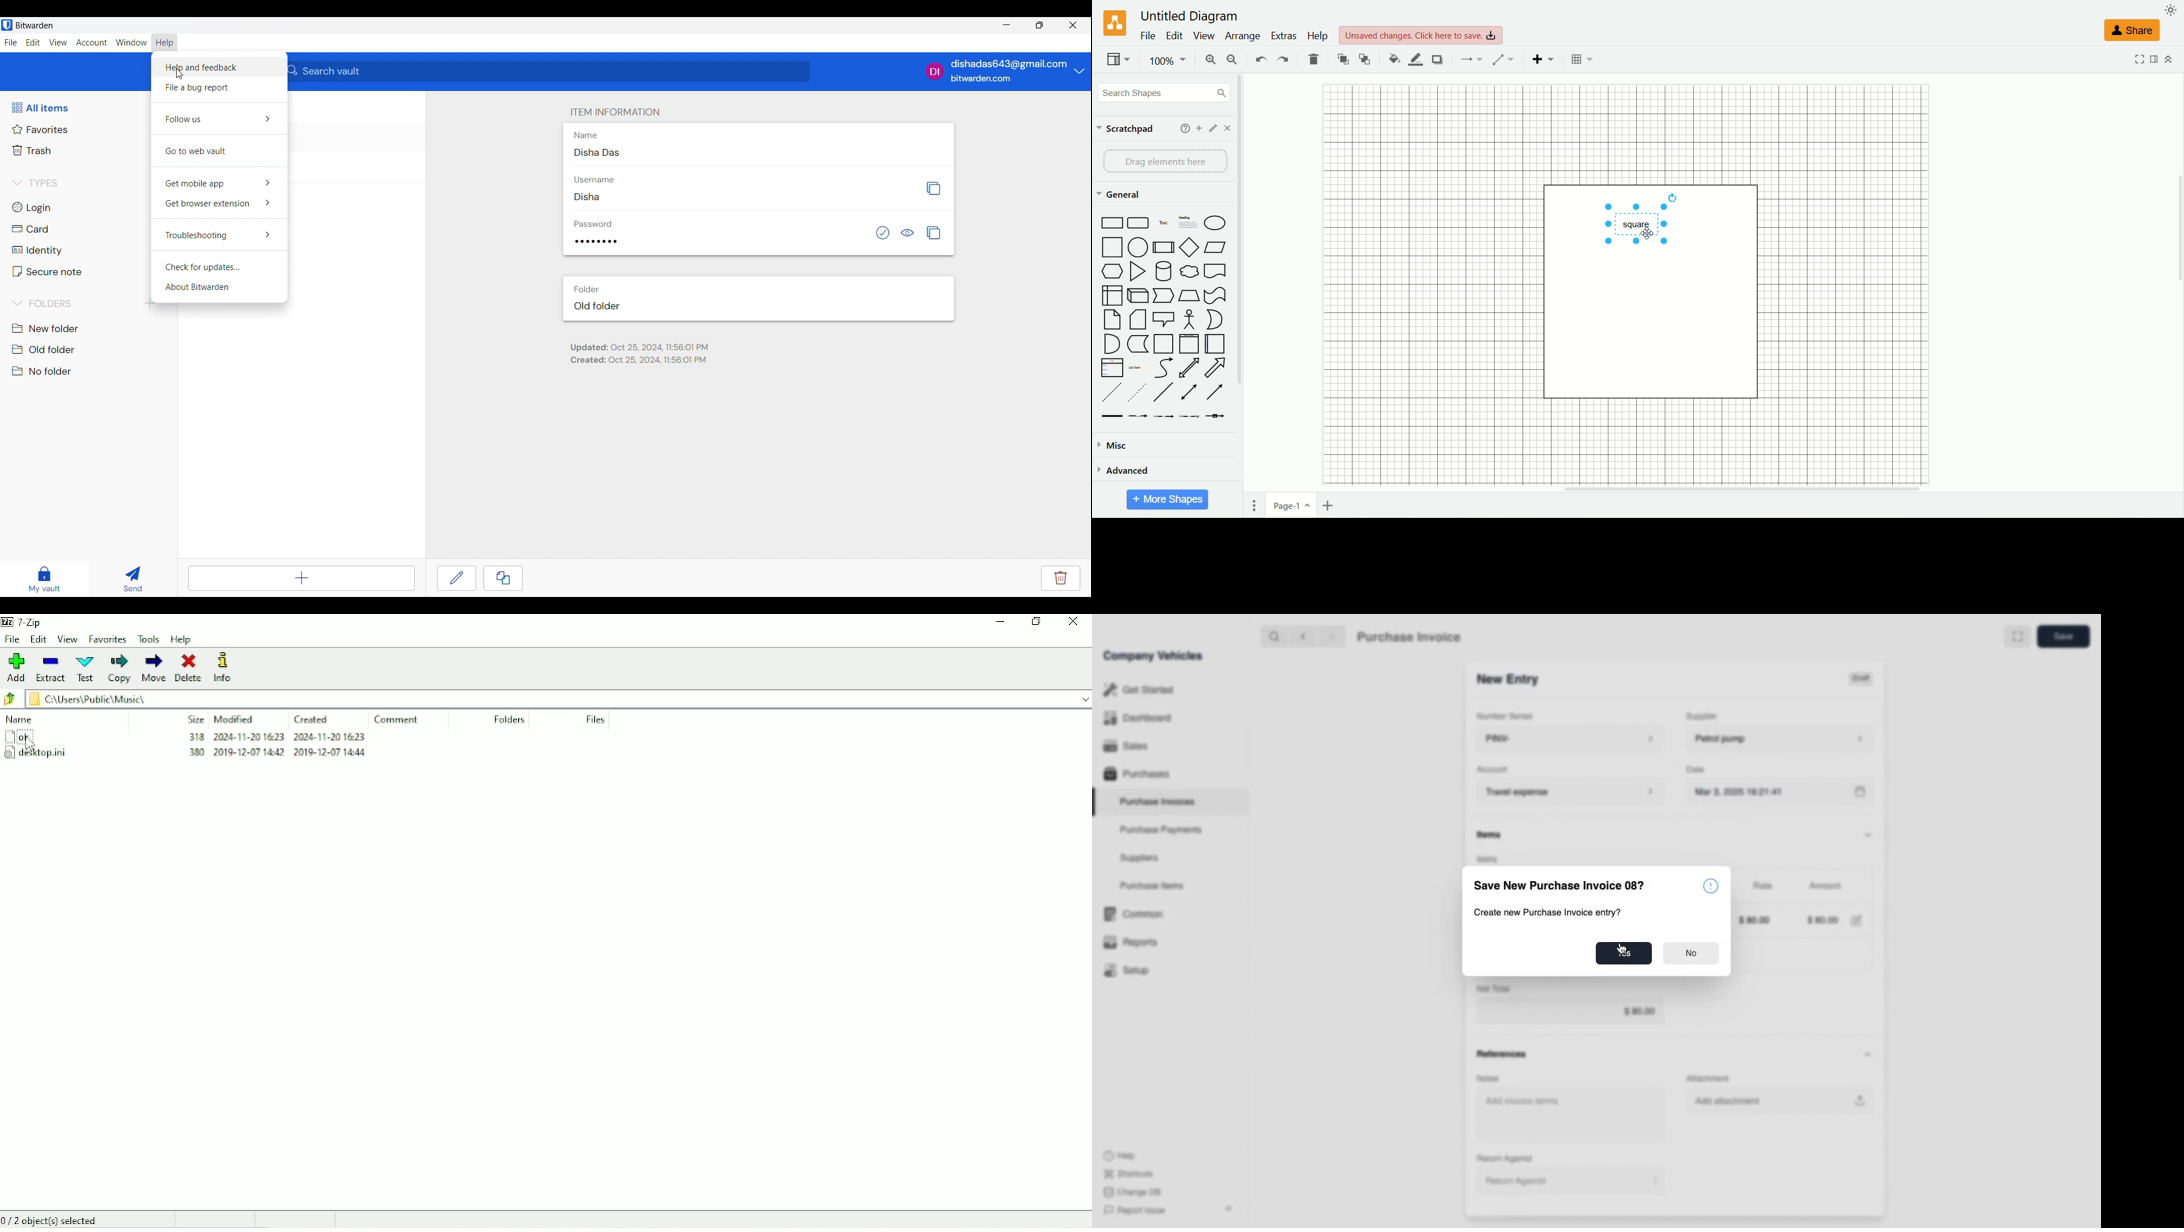 Image resolution: width=2184 pixels, height=1232 pixels. Describe the element at coordinates (638, 360) in the screenshot. I see `Created: Oct 25, 2024, 11:56:01 PM` at that location.